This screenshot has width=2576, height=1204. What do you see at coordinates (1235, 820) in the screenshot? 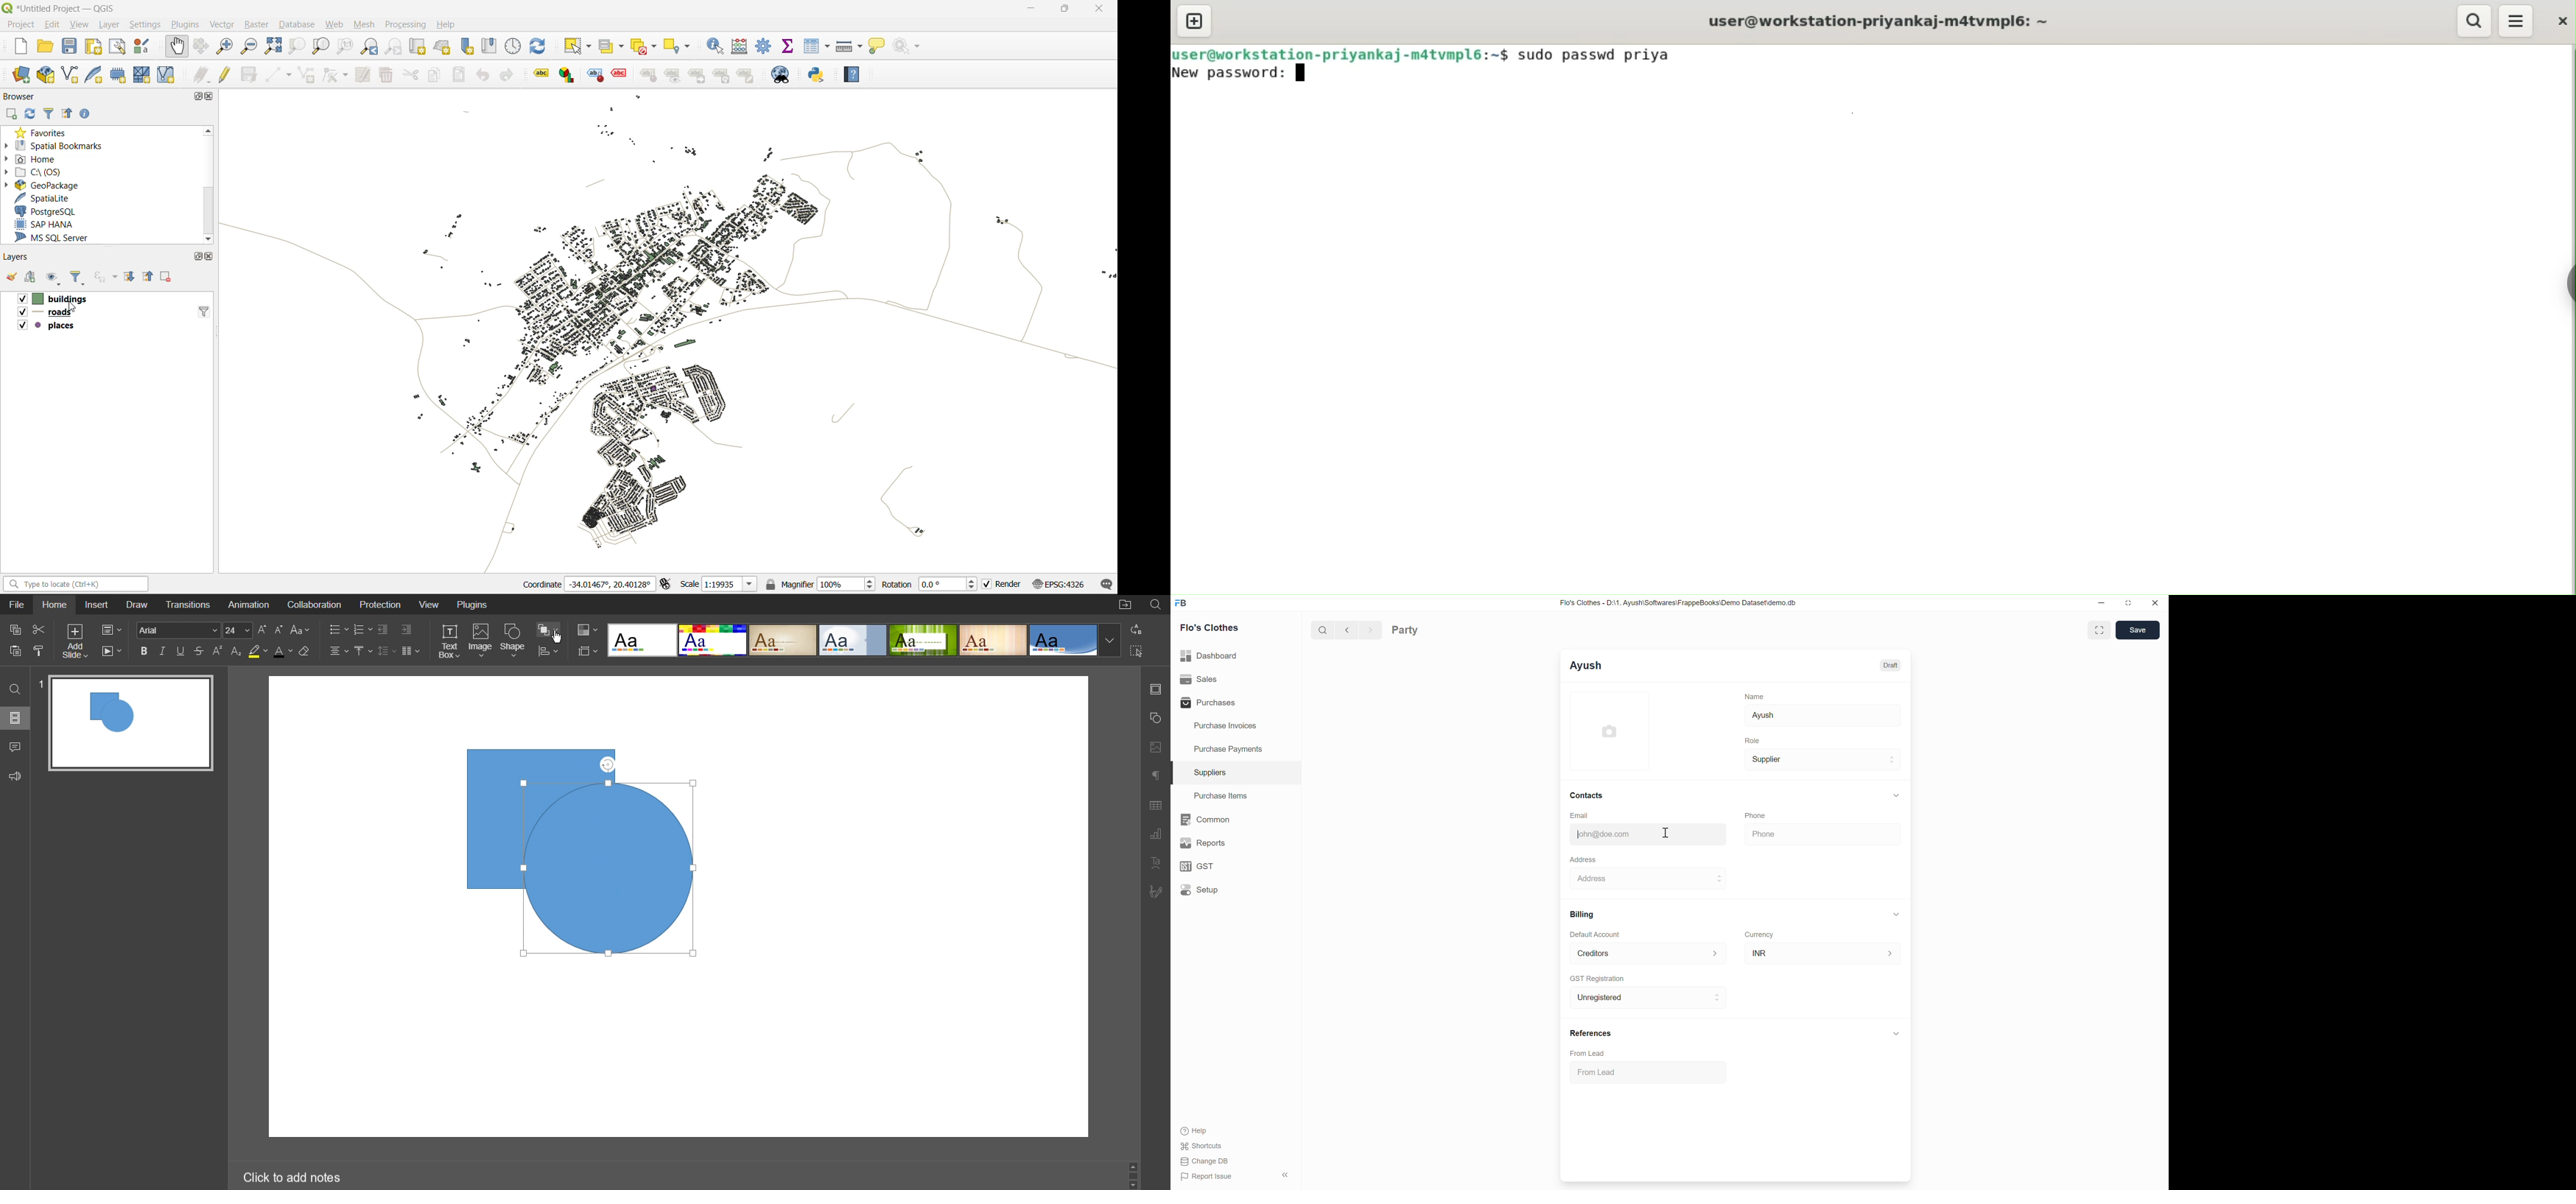
I see `Common` at bounding box center [1235, 820].